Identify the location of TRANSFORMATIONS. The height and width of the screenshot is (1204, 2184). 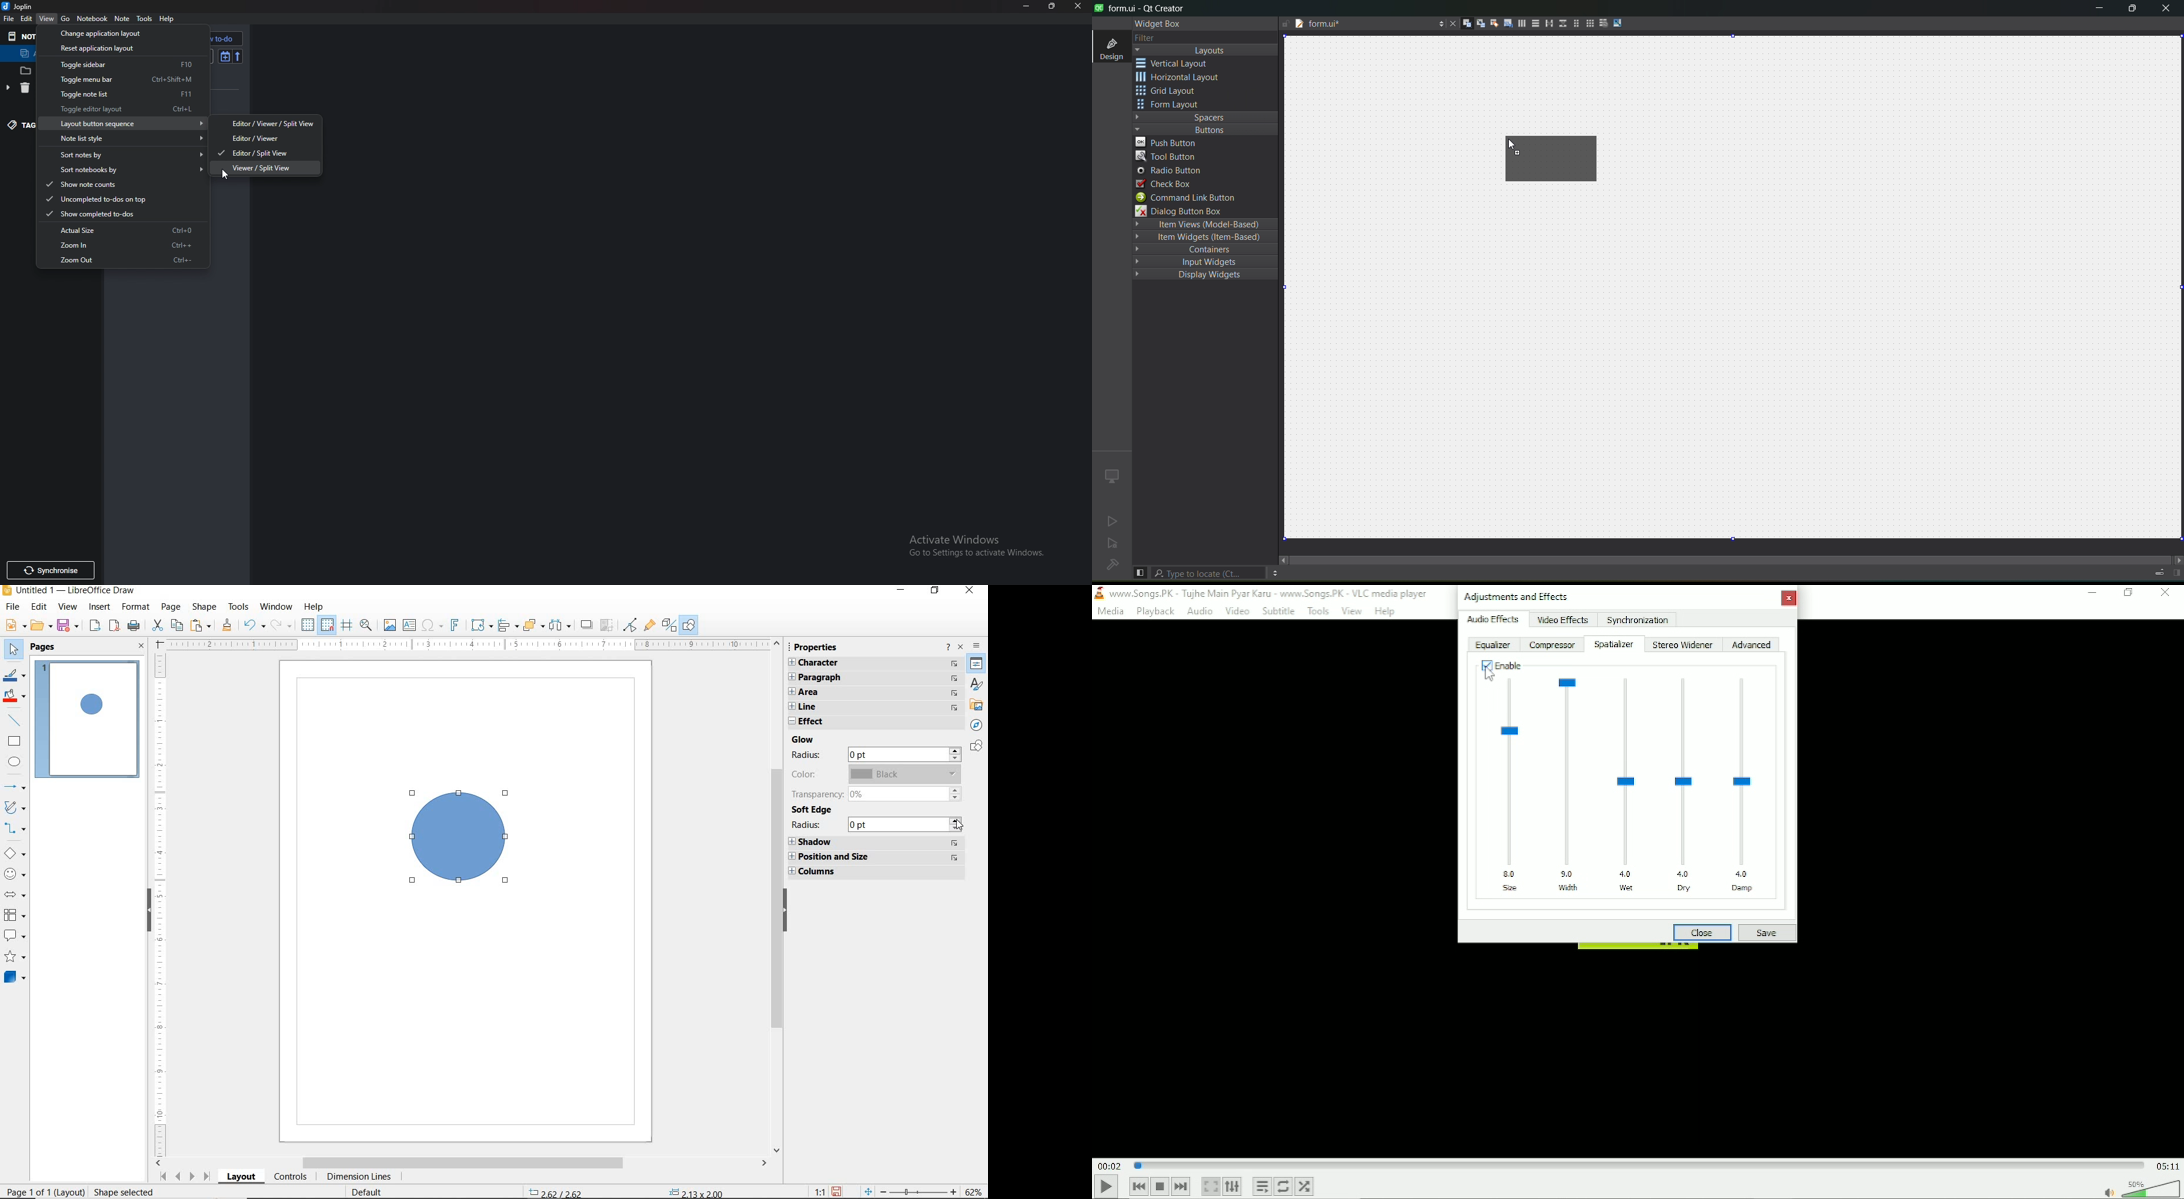
(482, 624).